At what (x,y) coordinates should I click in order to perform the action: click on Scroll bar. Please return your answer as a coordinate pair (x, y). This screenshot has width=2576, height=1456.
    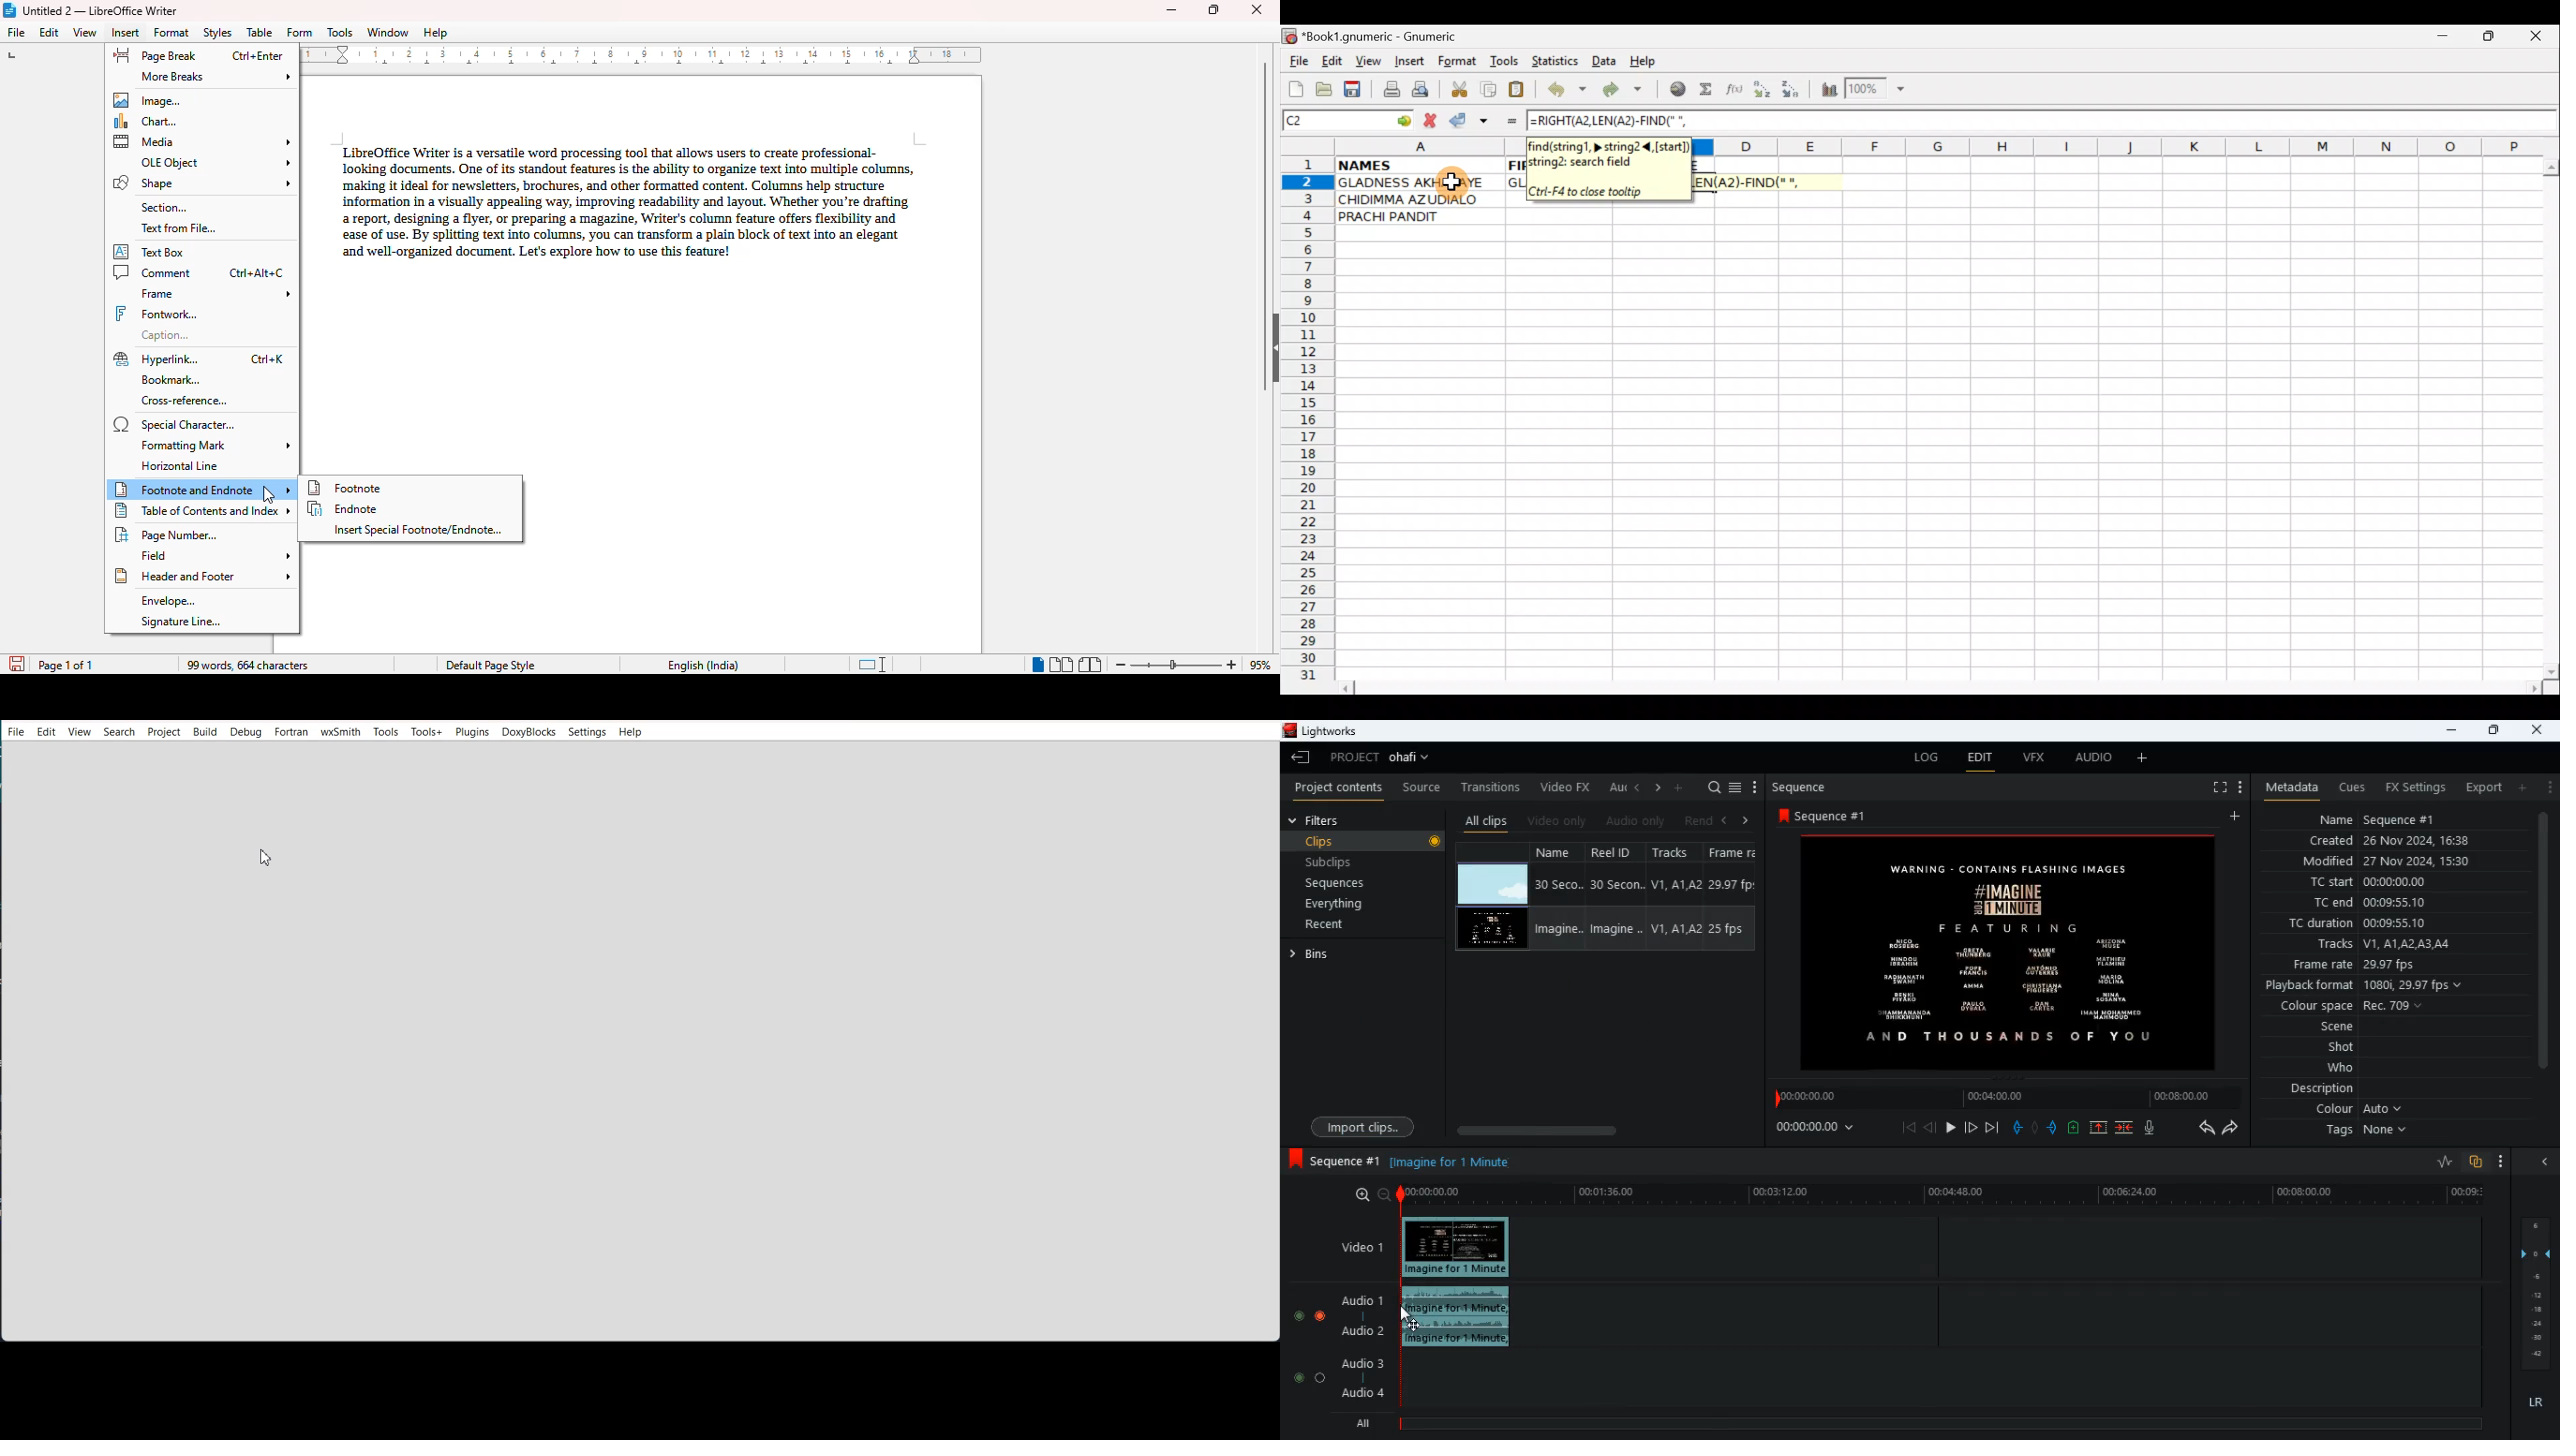
    Looking at the image, I should click on (1943, 686).